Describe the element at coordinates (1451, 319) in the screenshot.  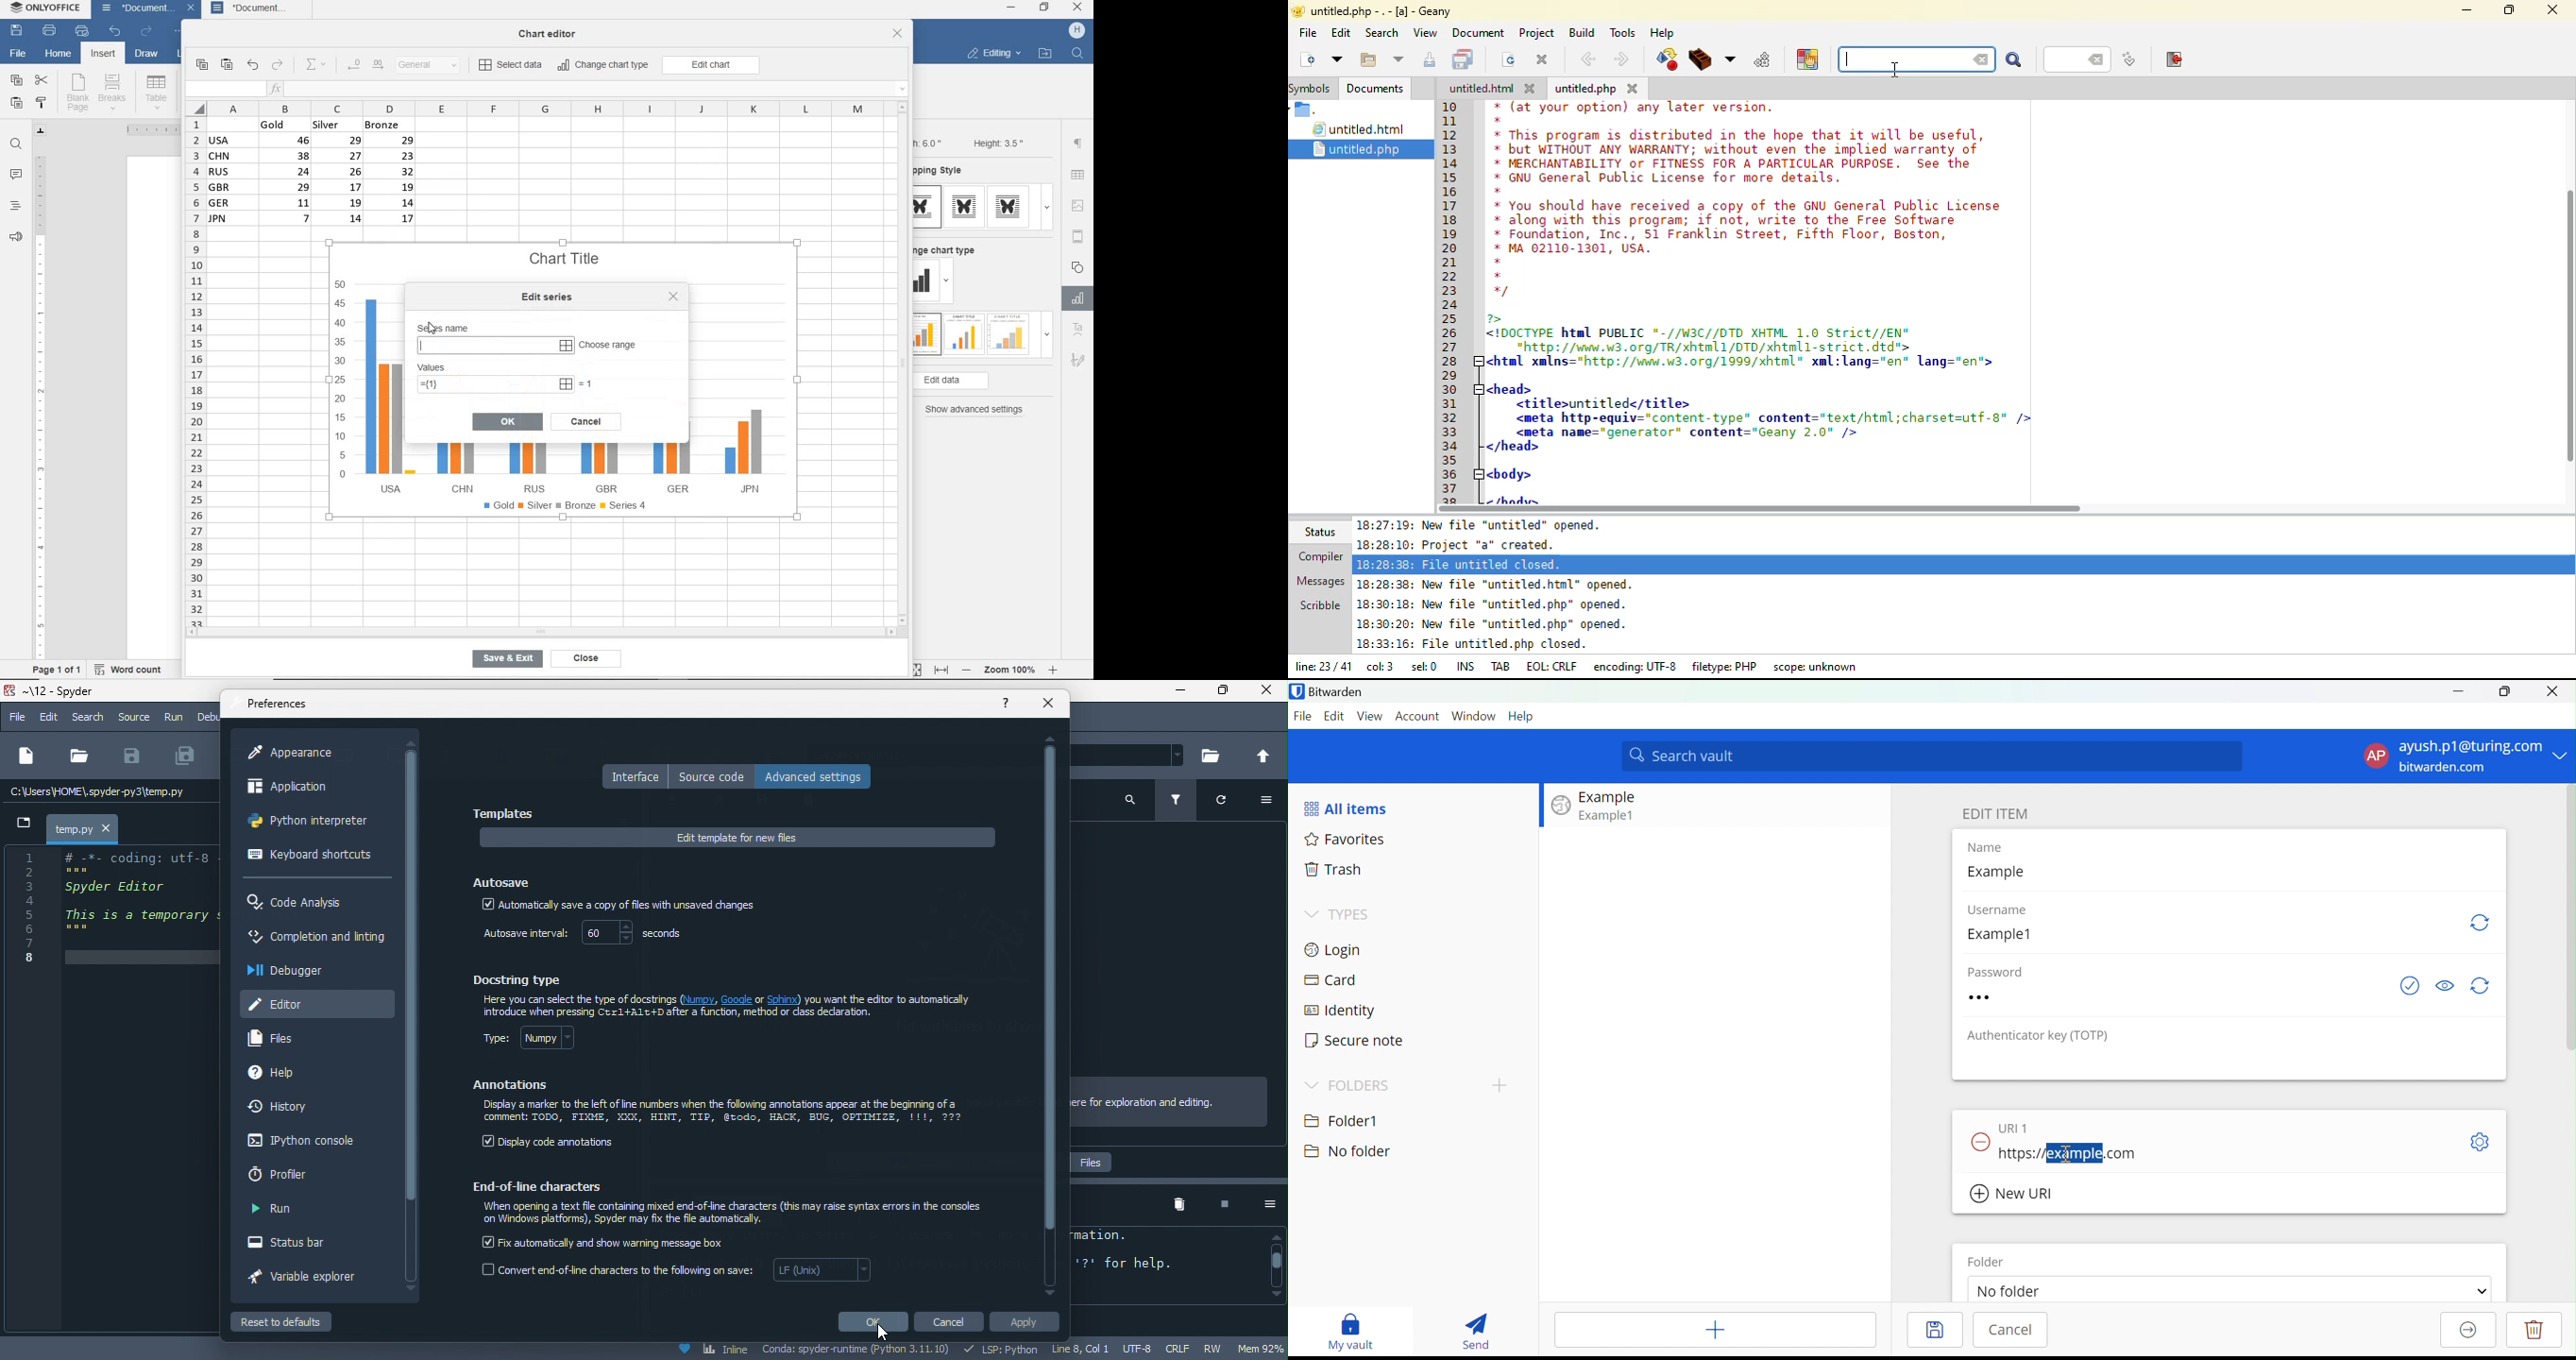
I see `25` at that location.